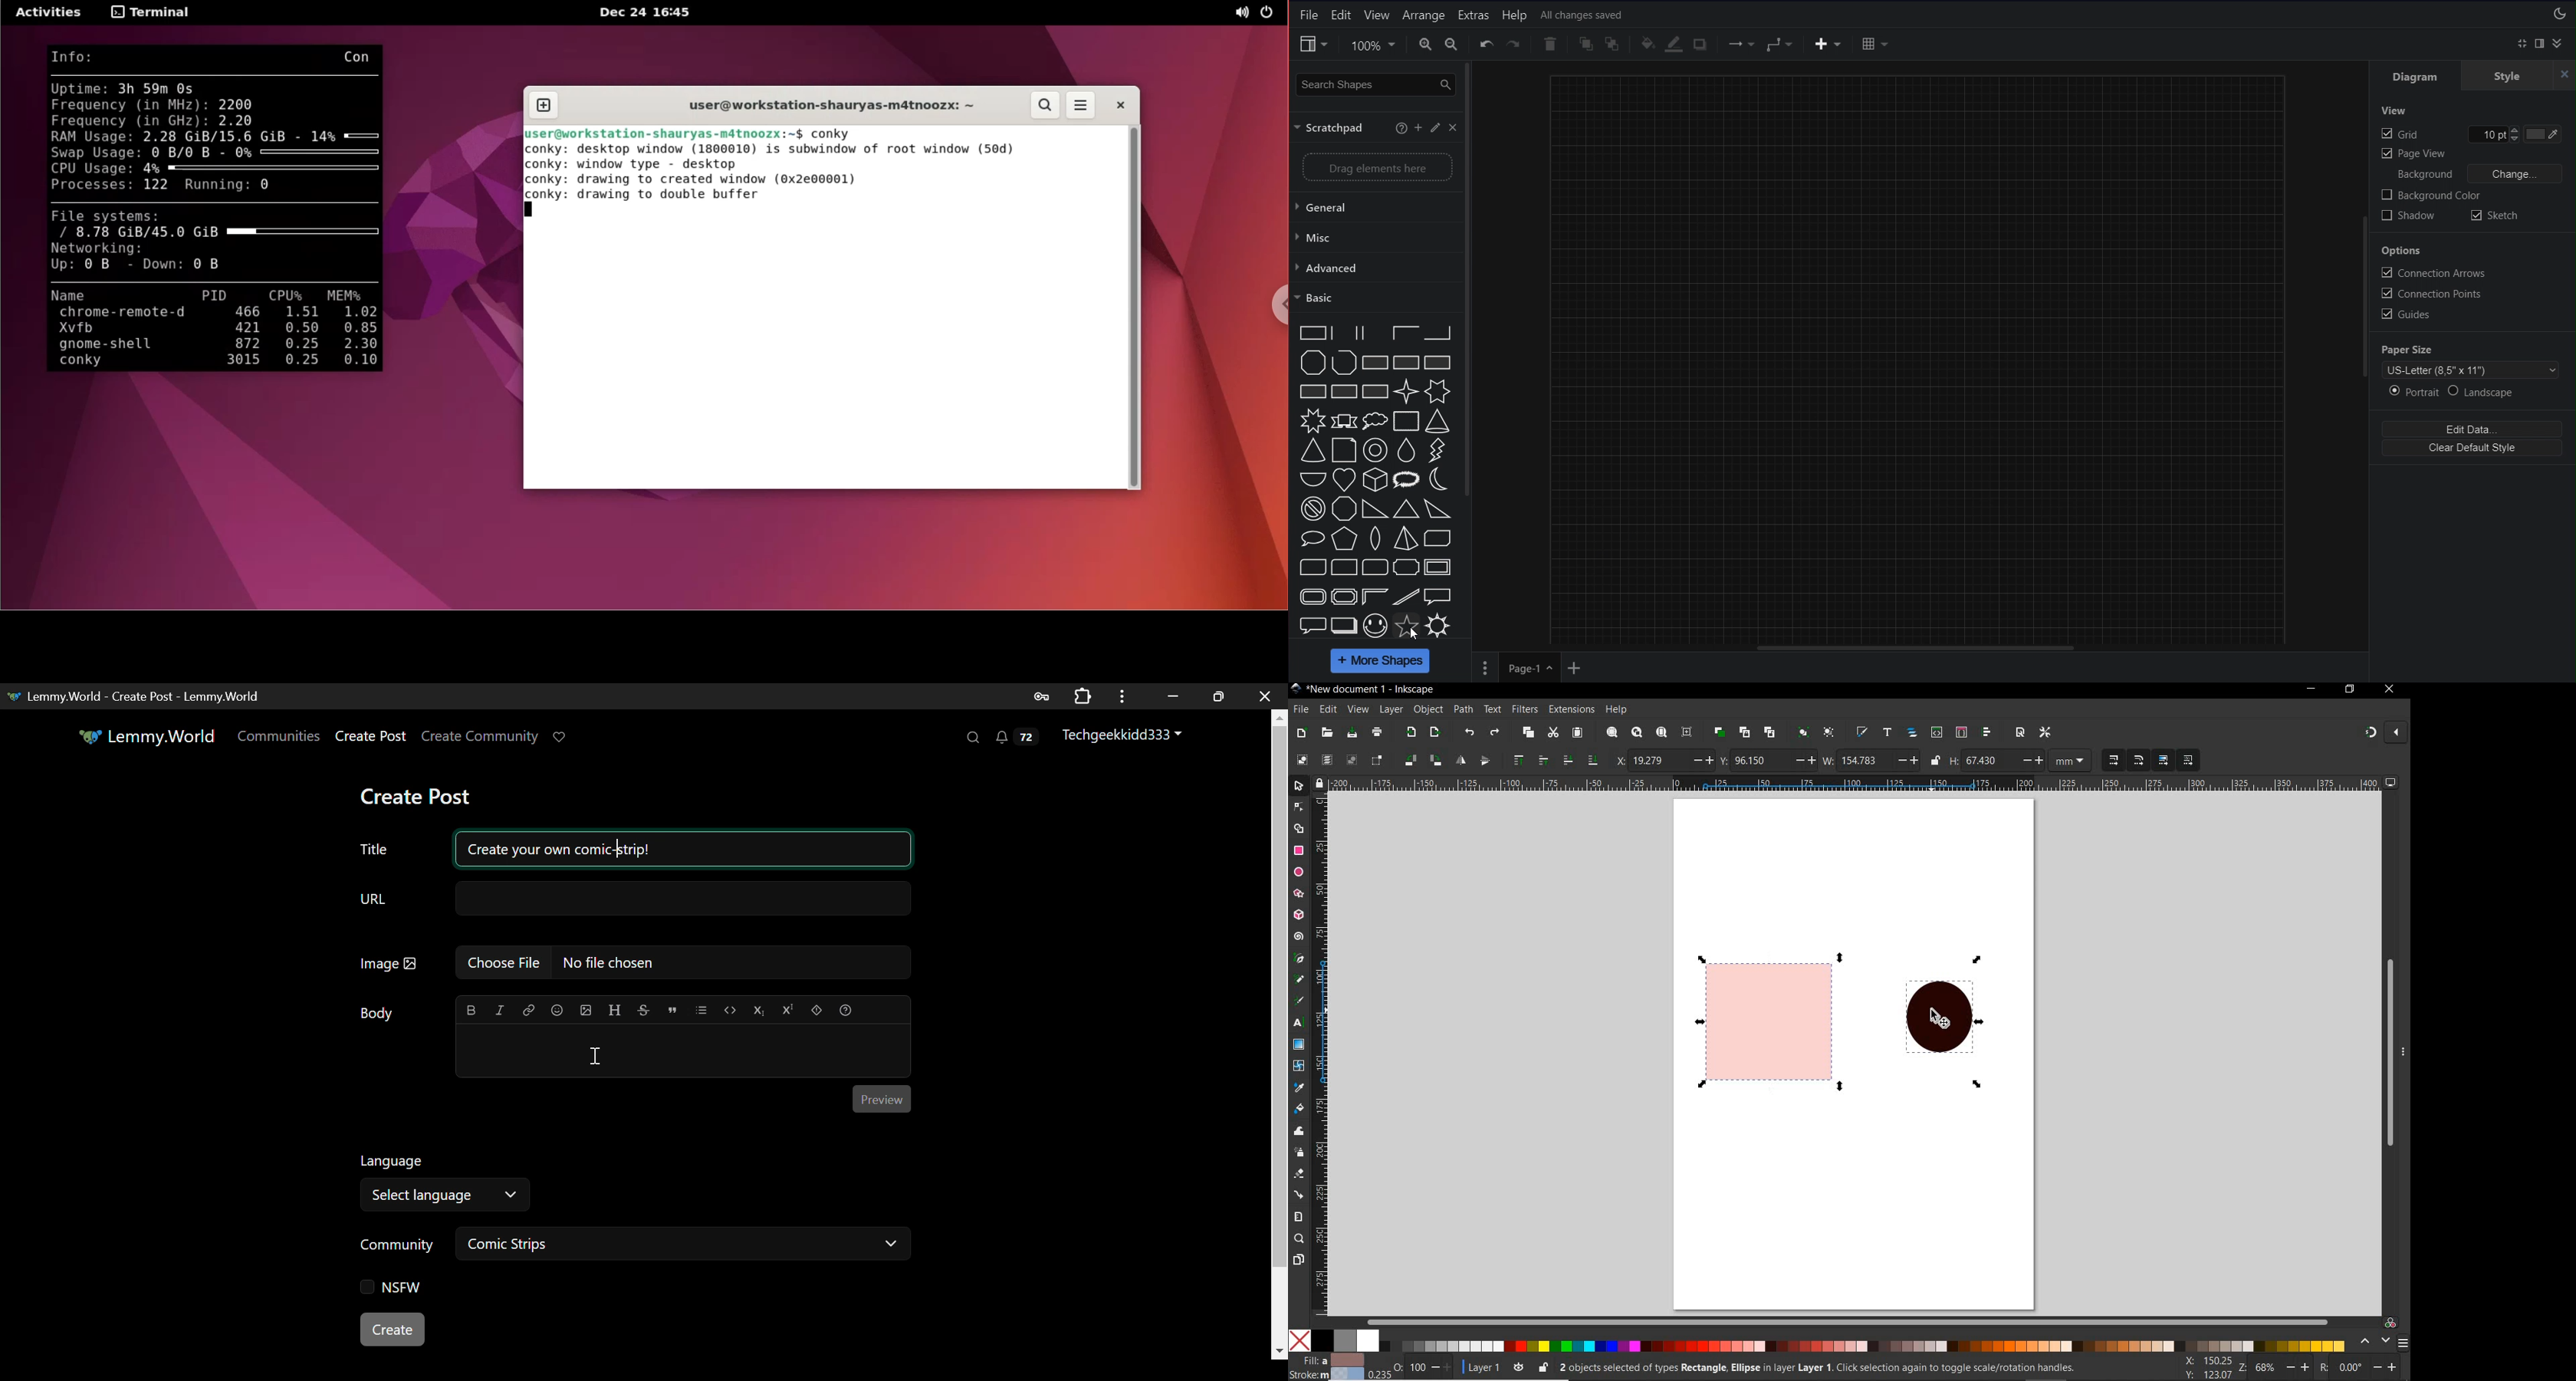 Image resolution: width=2576 pixels, height=1400 pixels. I want to click on banner, so click(1344, 422).